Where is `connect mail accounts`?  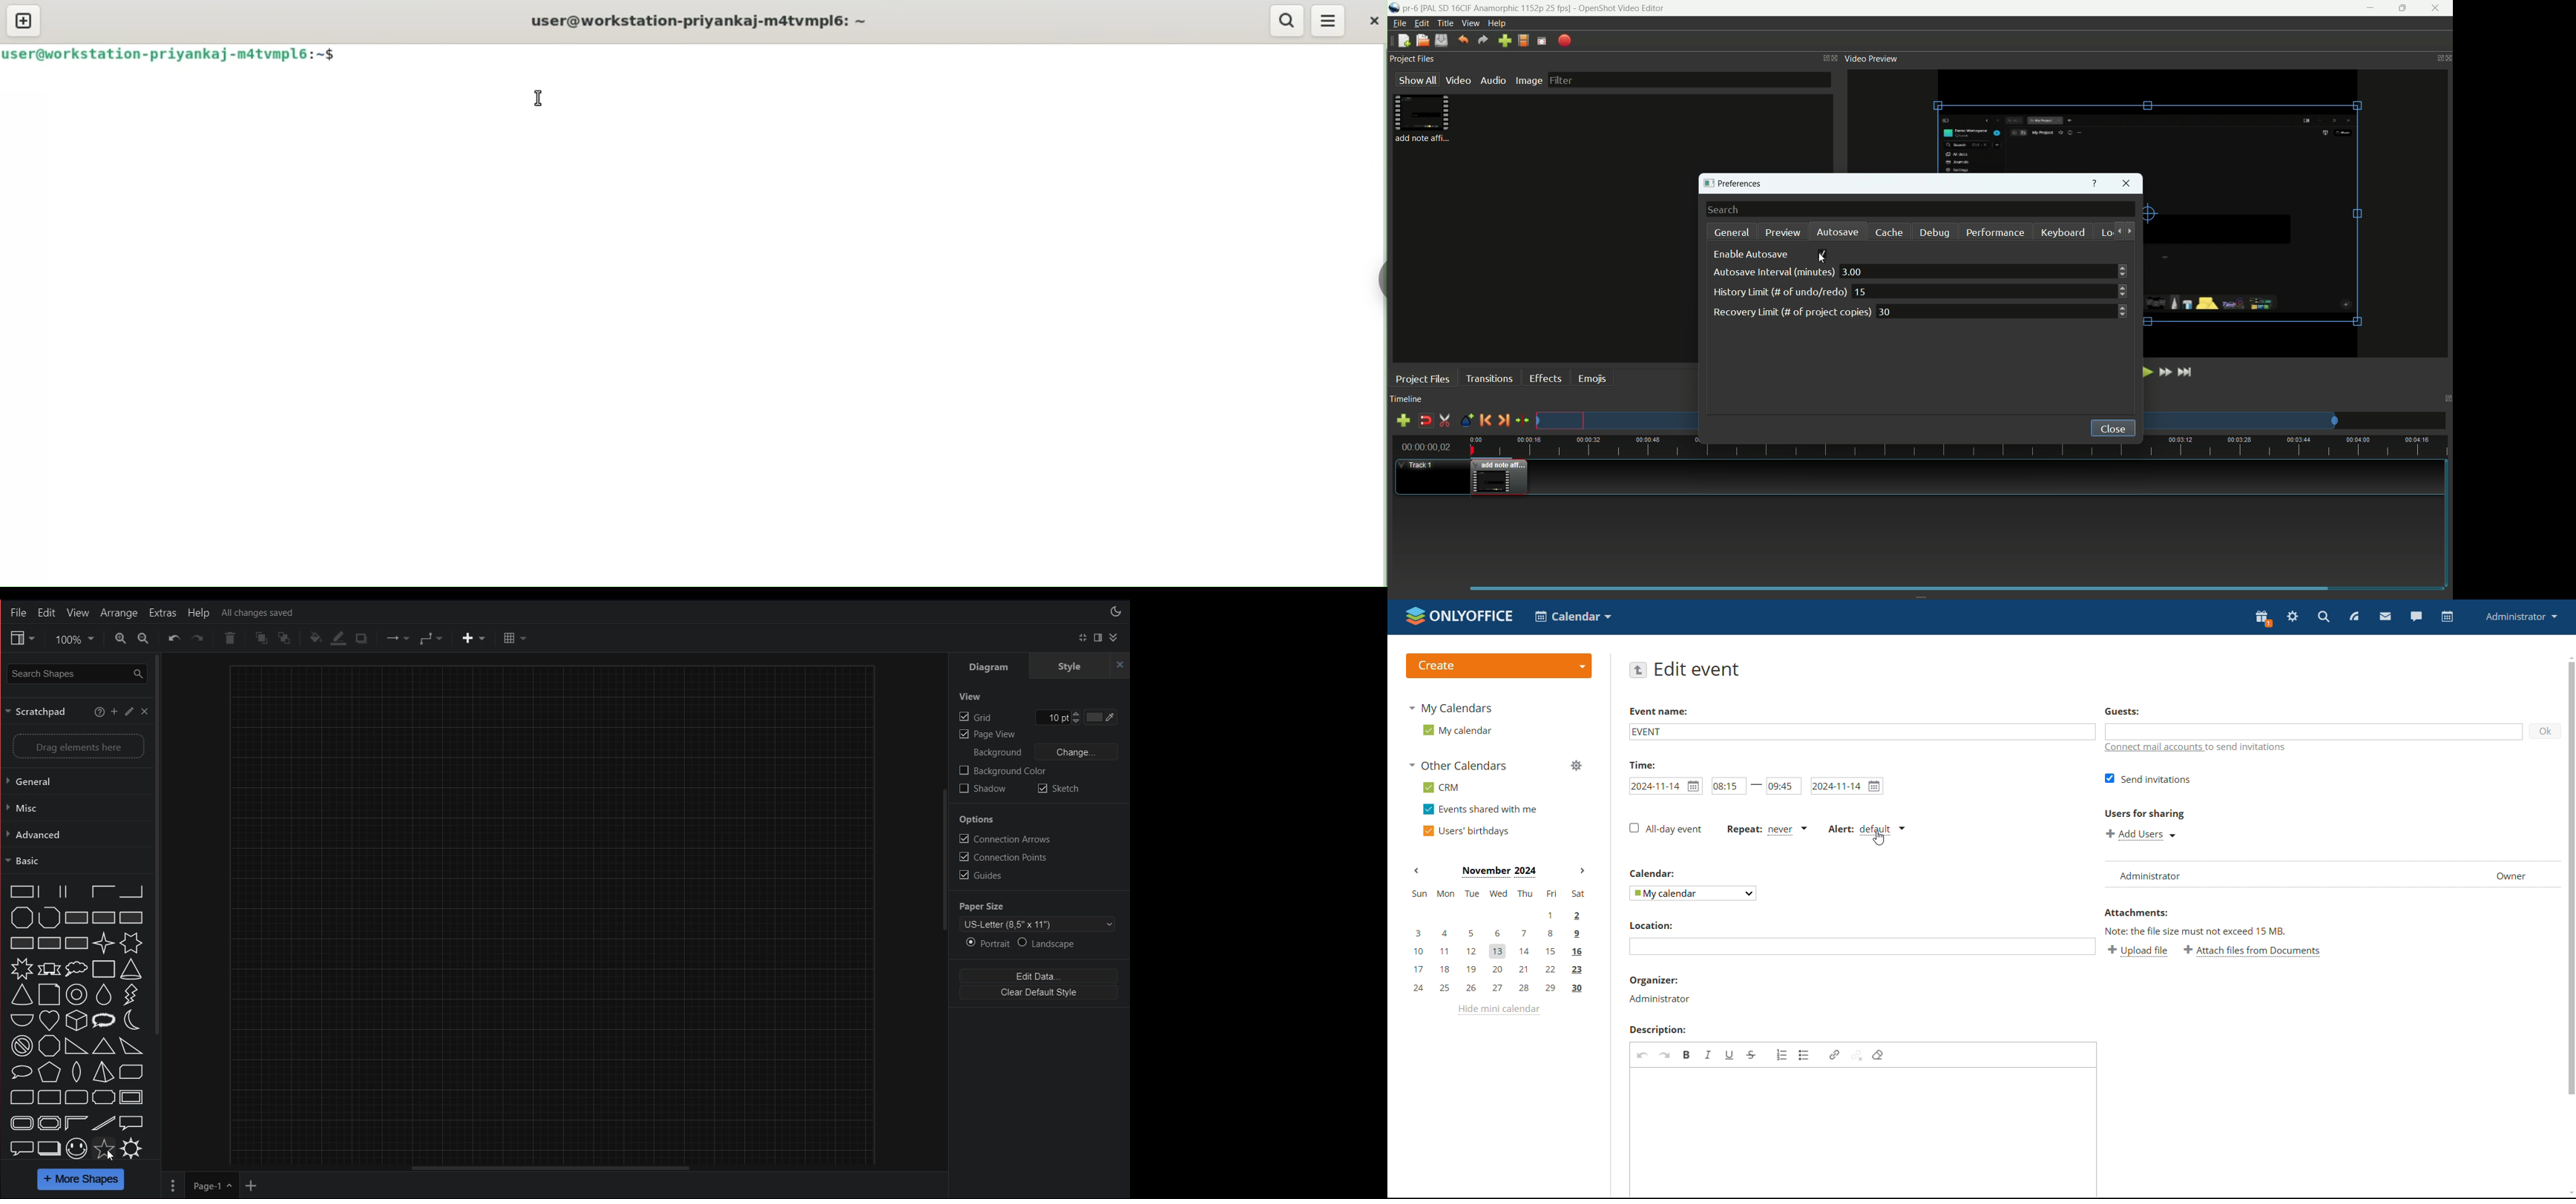
connect mail accounts is located at coordinates (2201, 748).